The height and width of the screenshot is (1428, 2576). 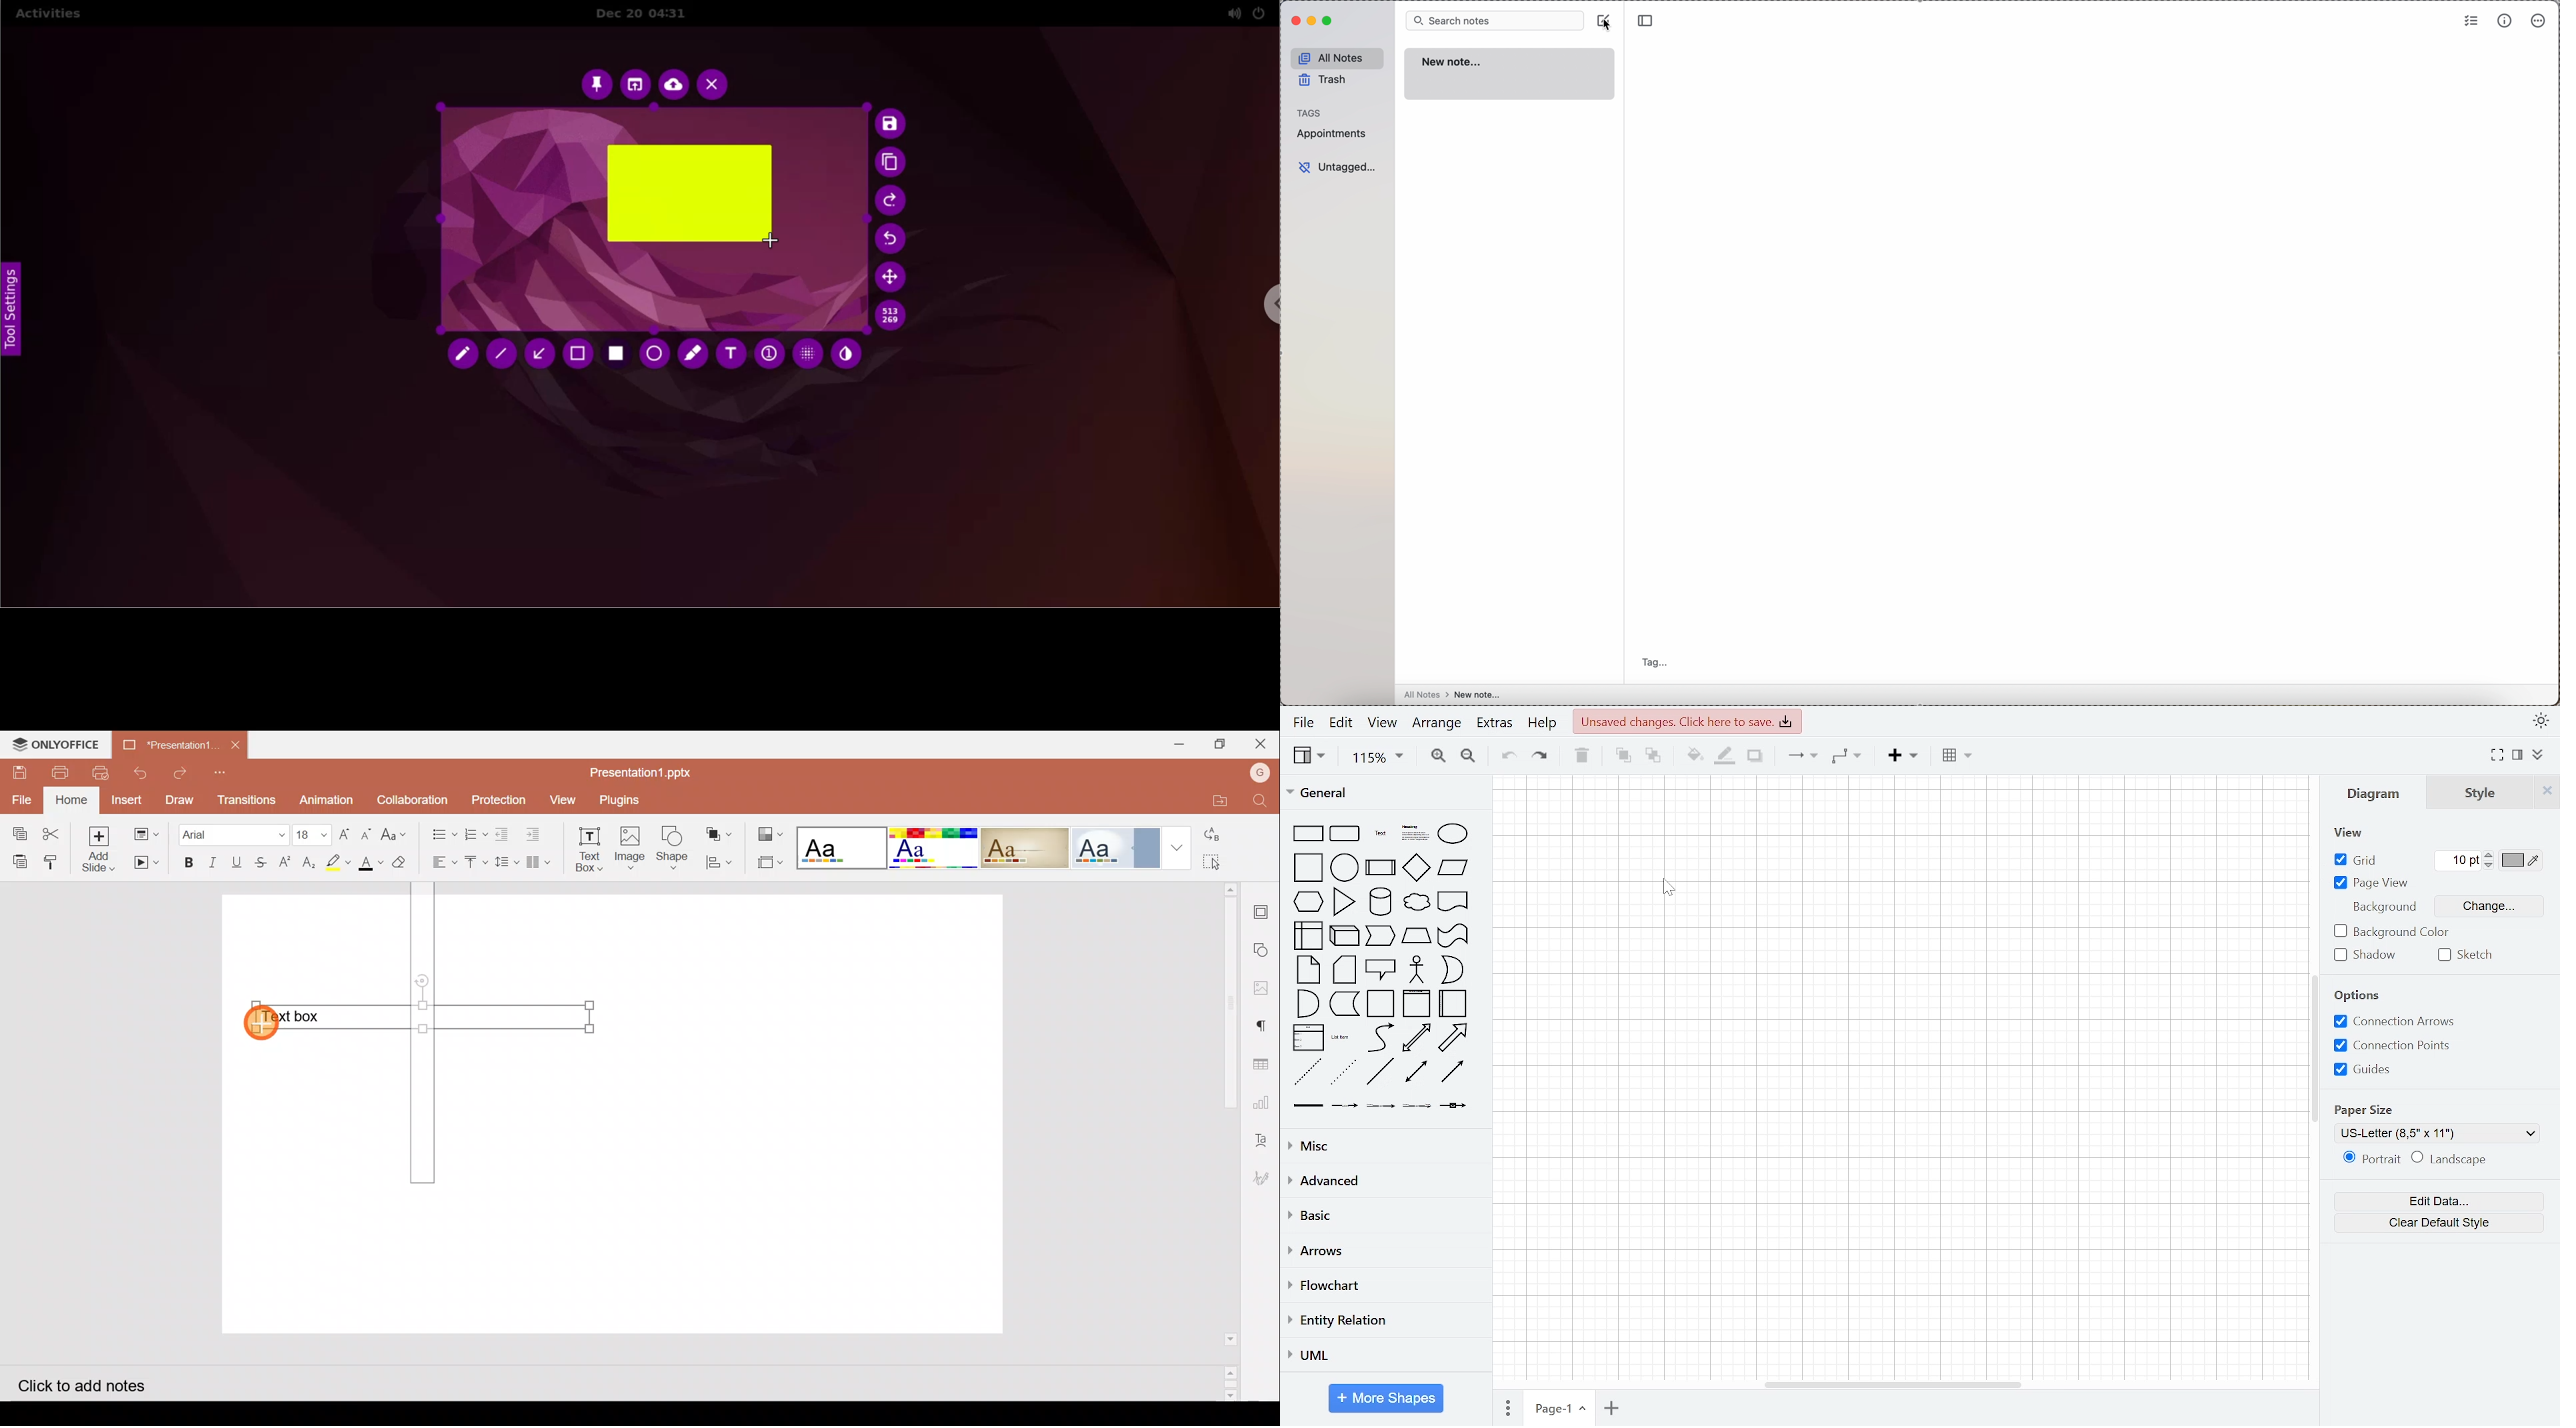 What do you see at coordinates (1902, 1078) in the screenshot?
I see `grid visibility enabled in the canvas` at bounding box center [1902, 1078].